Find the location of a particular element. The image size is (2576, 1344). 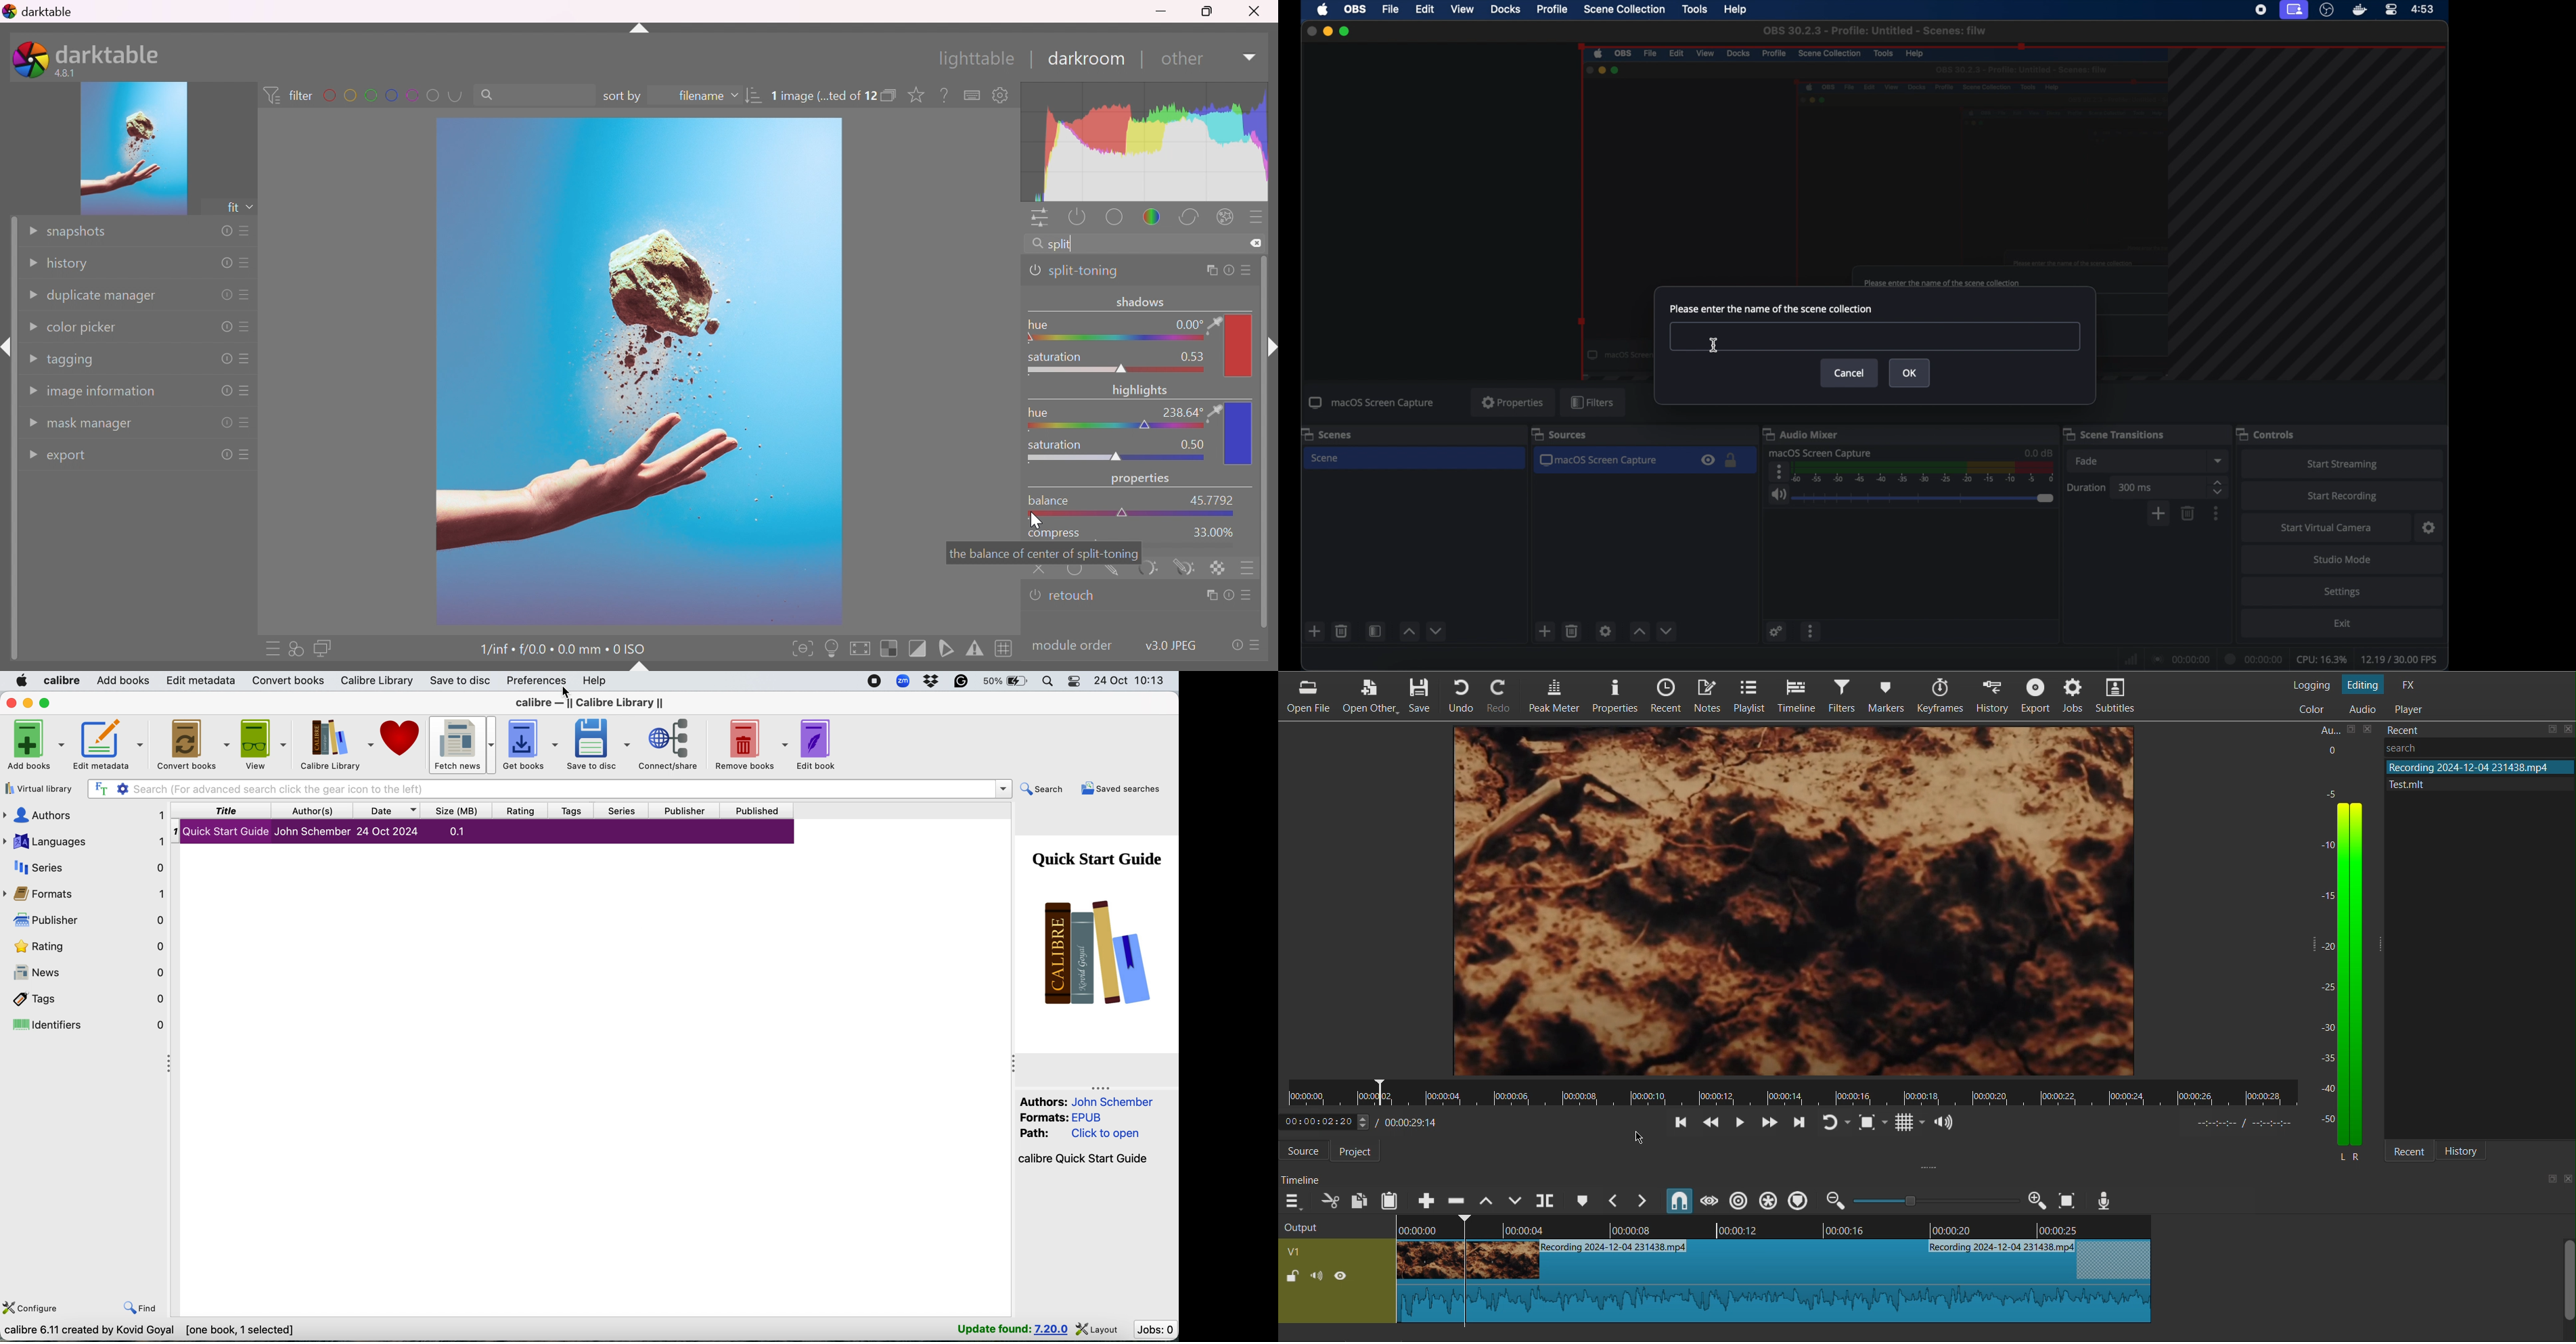

Clip is located at coordinates (1815, 1283).